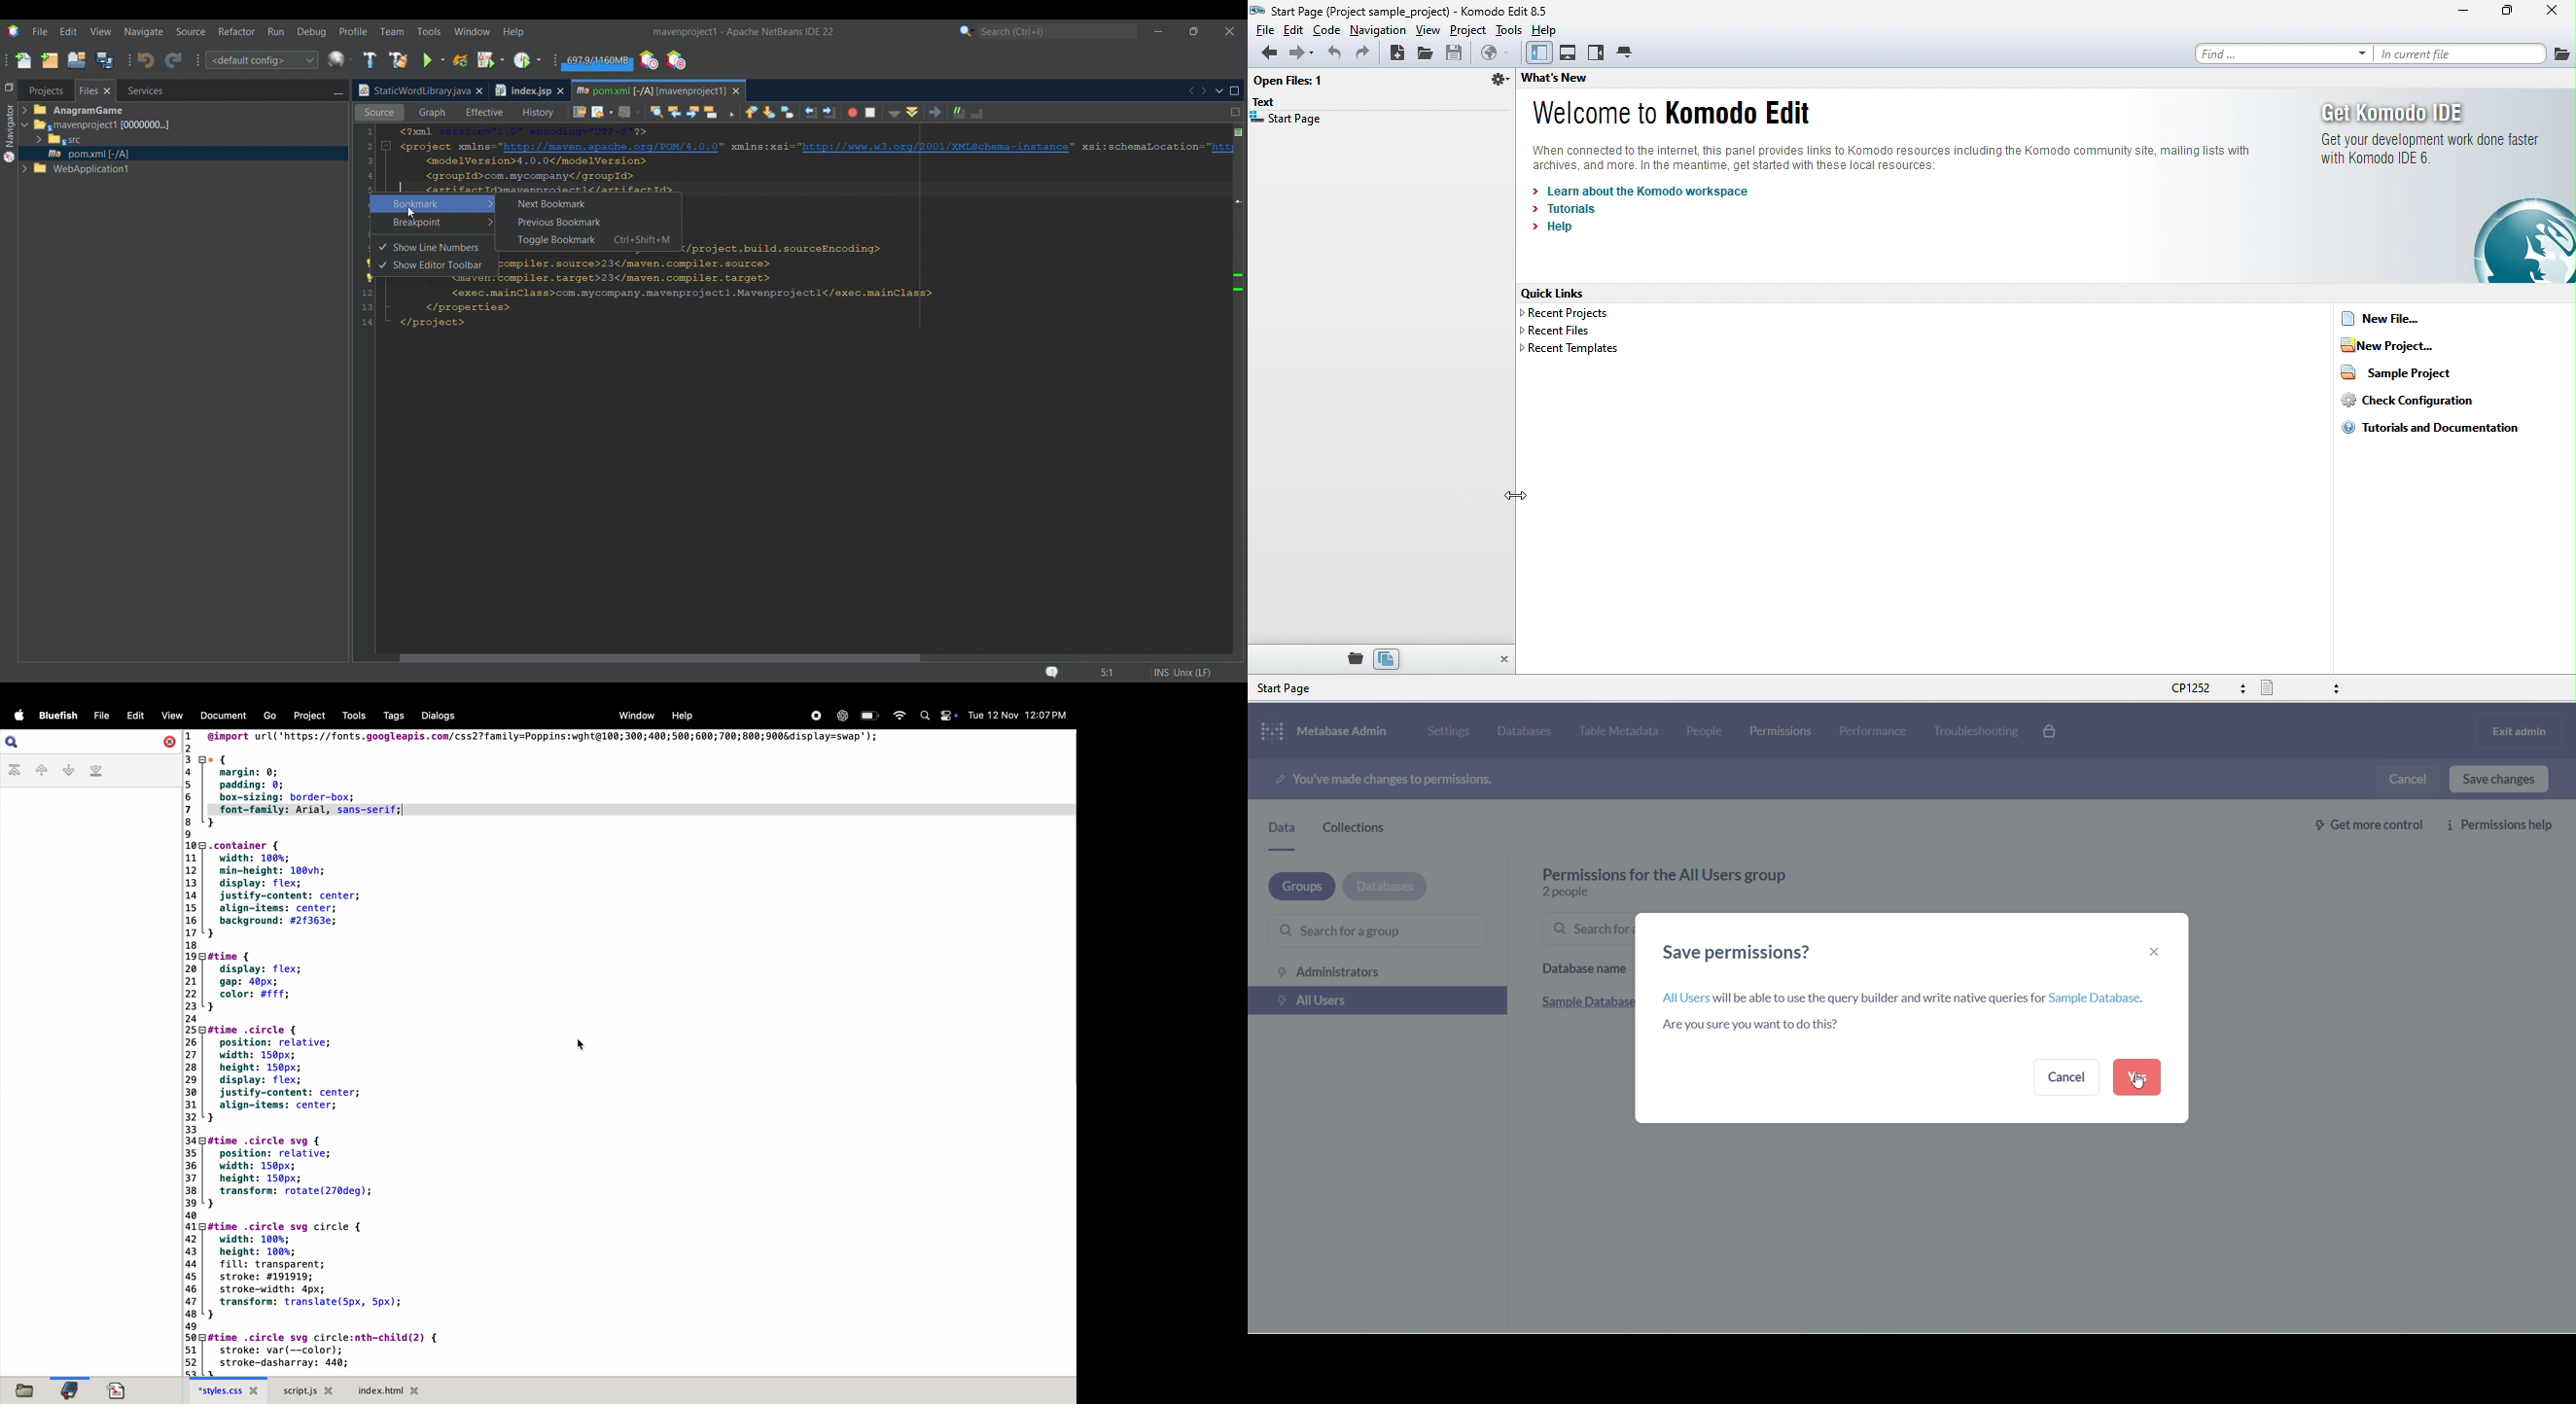 The image size is (2576, 1428). What do you see at coordinates (2548, 13) in the screenshot?
I see `close` at bounding box center [2548, 13].